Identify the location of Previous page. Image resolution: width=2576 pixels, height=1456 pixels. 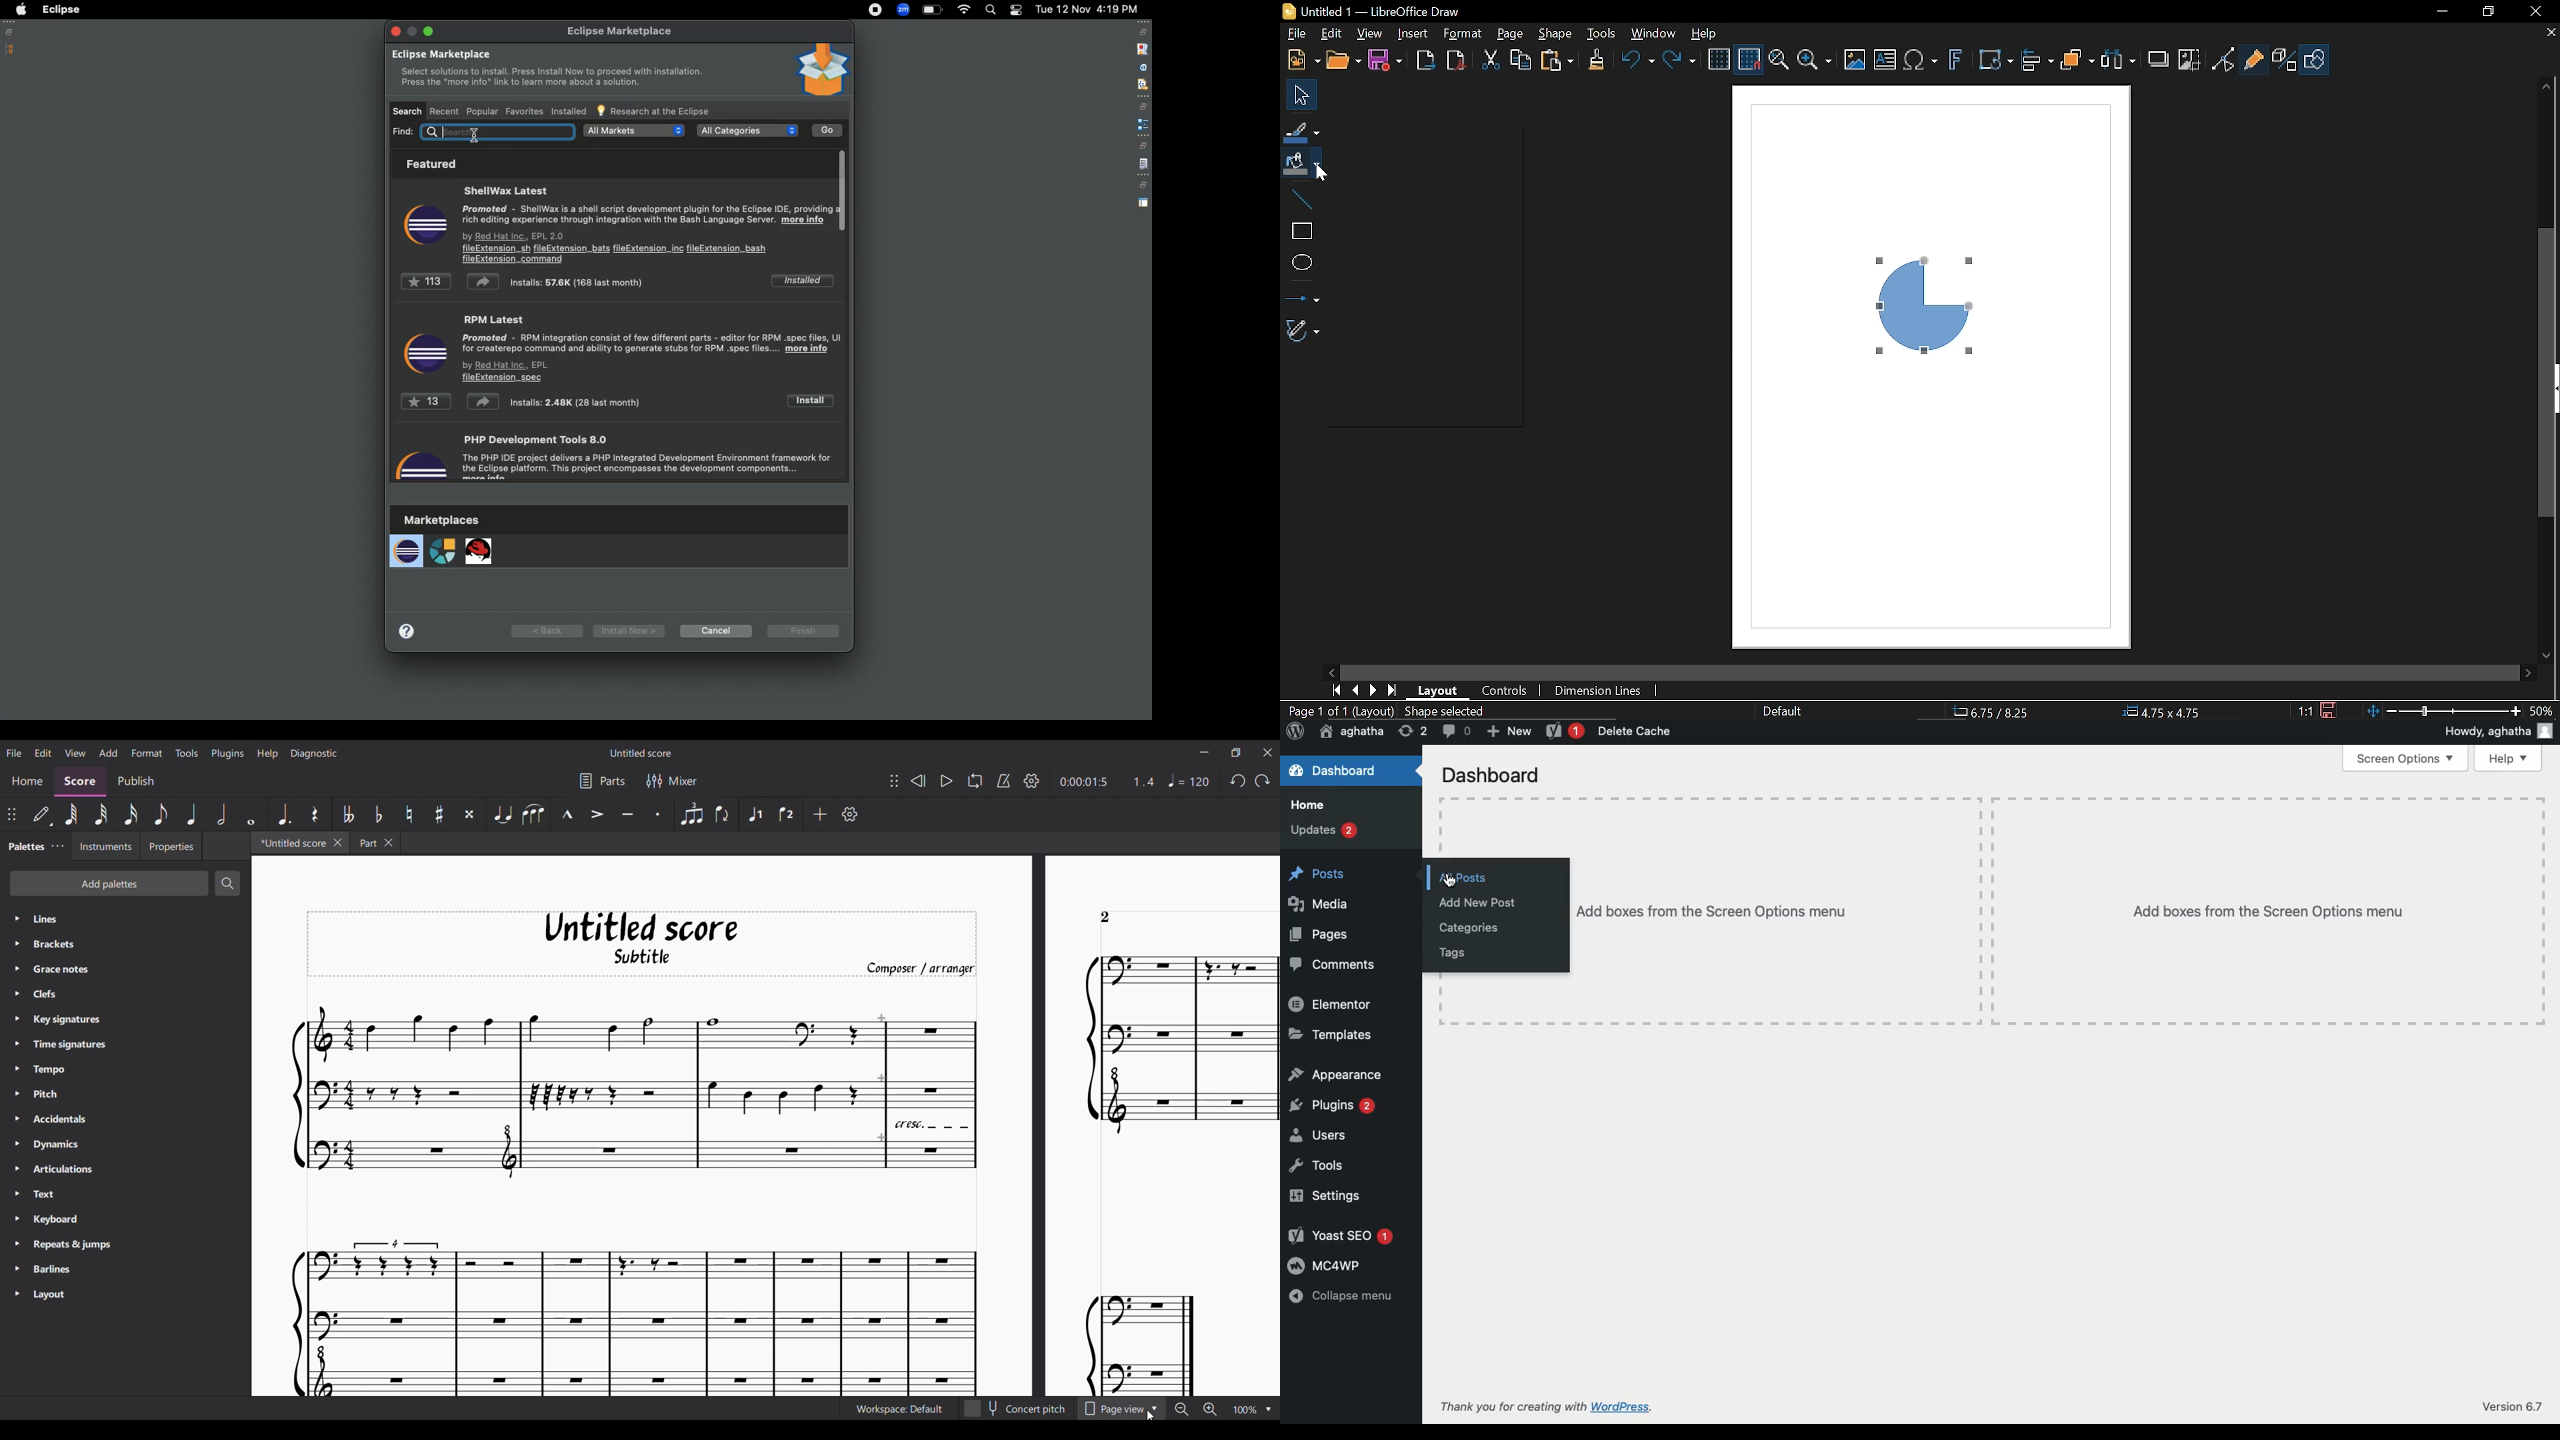
(1358, 688).